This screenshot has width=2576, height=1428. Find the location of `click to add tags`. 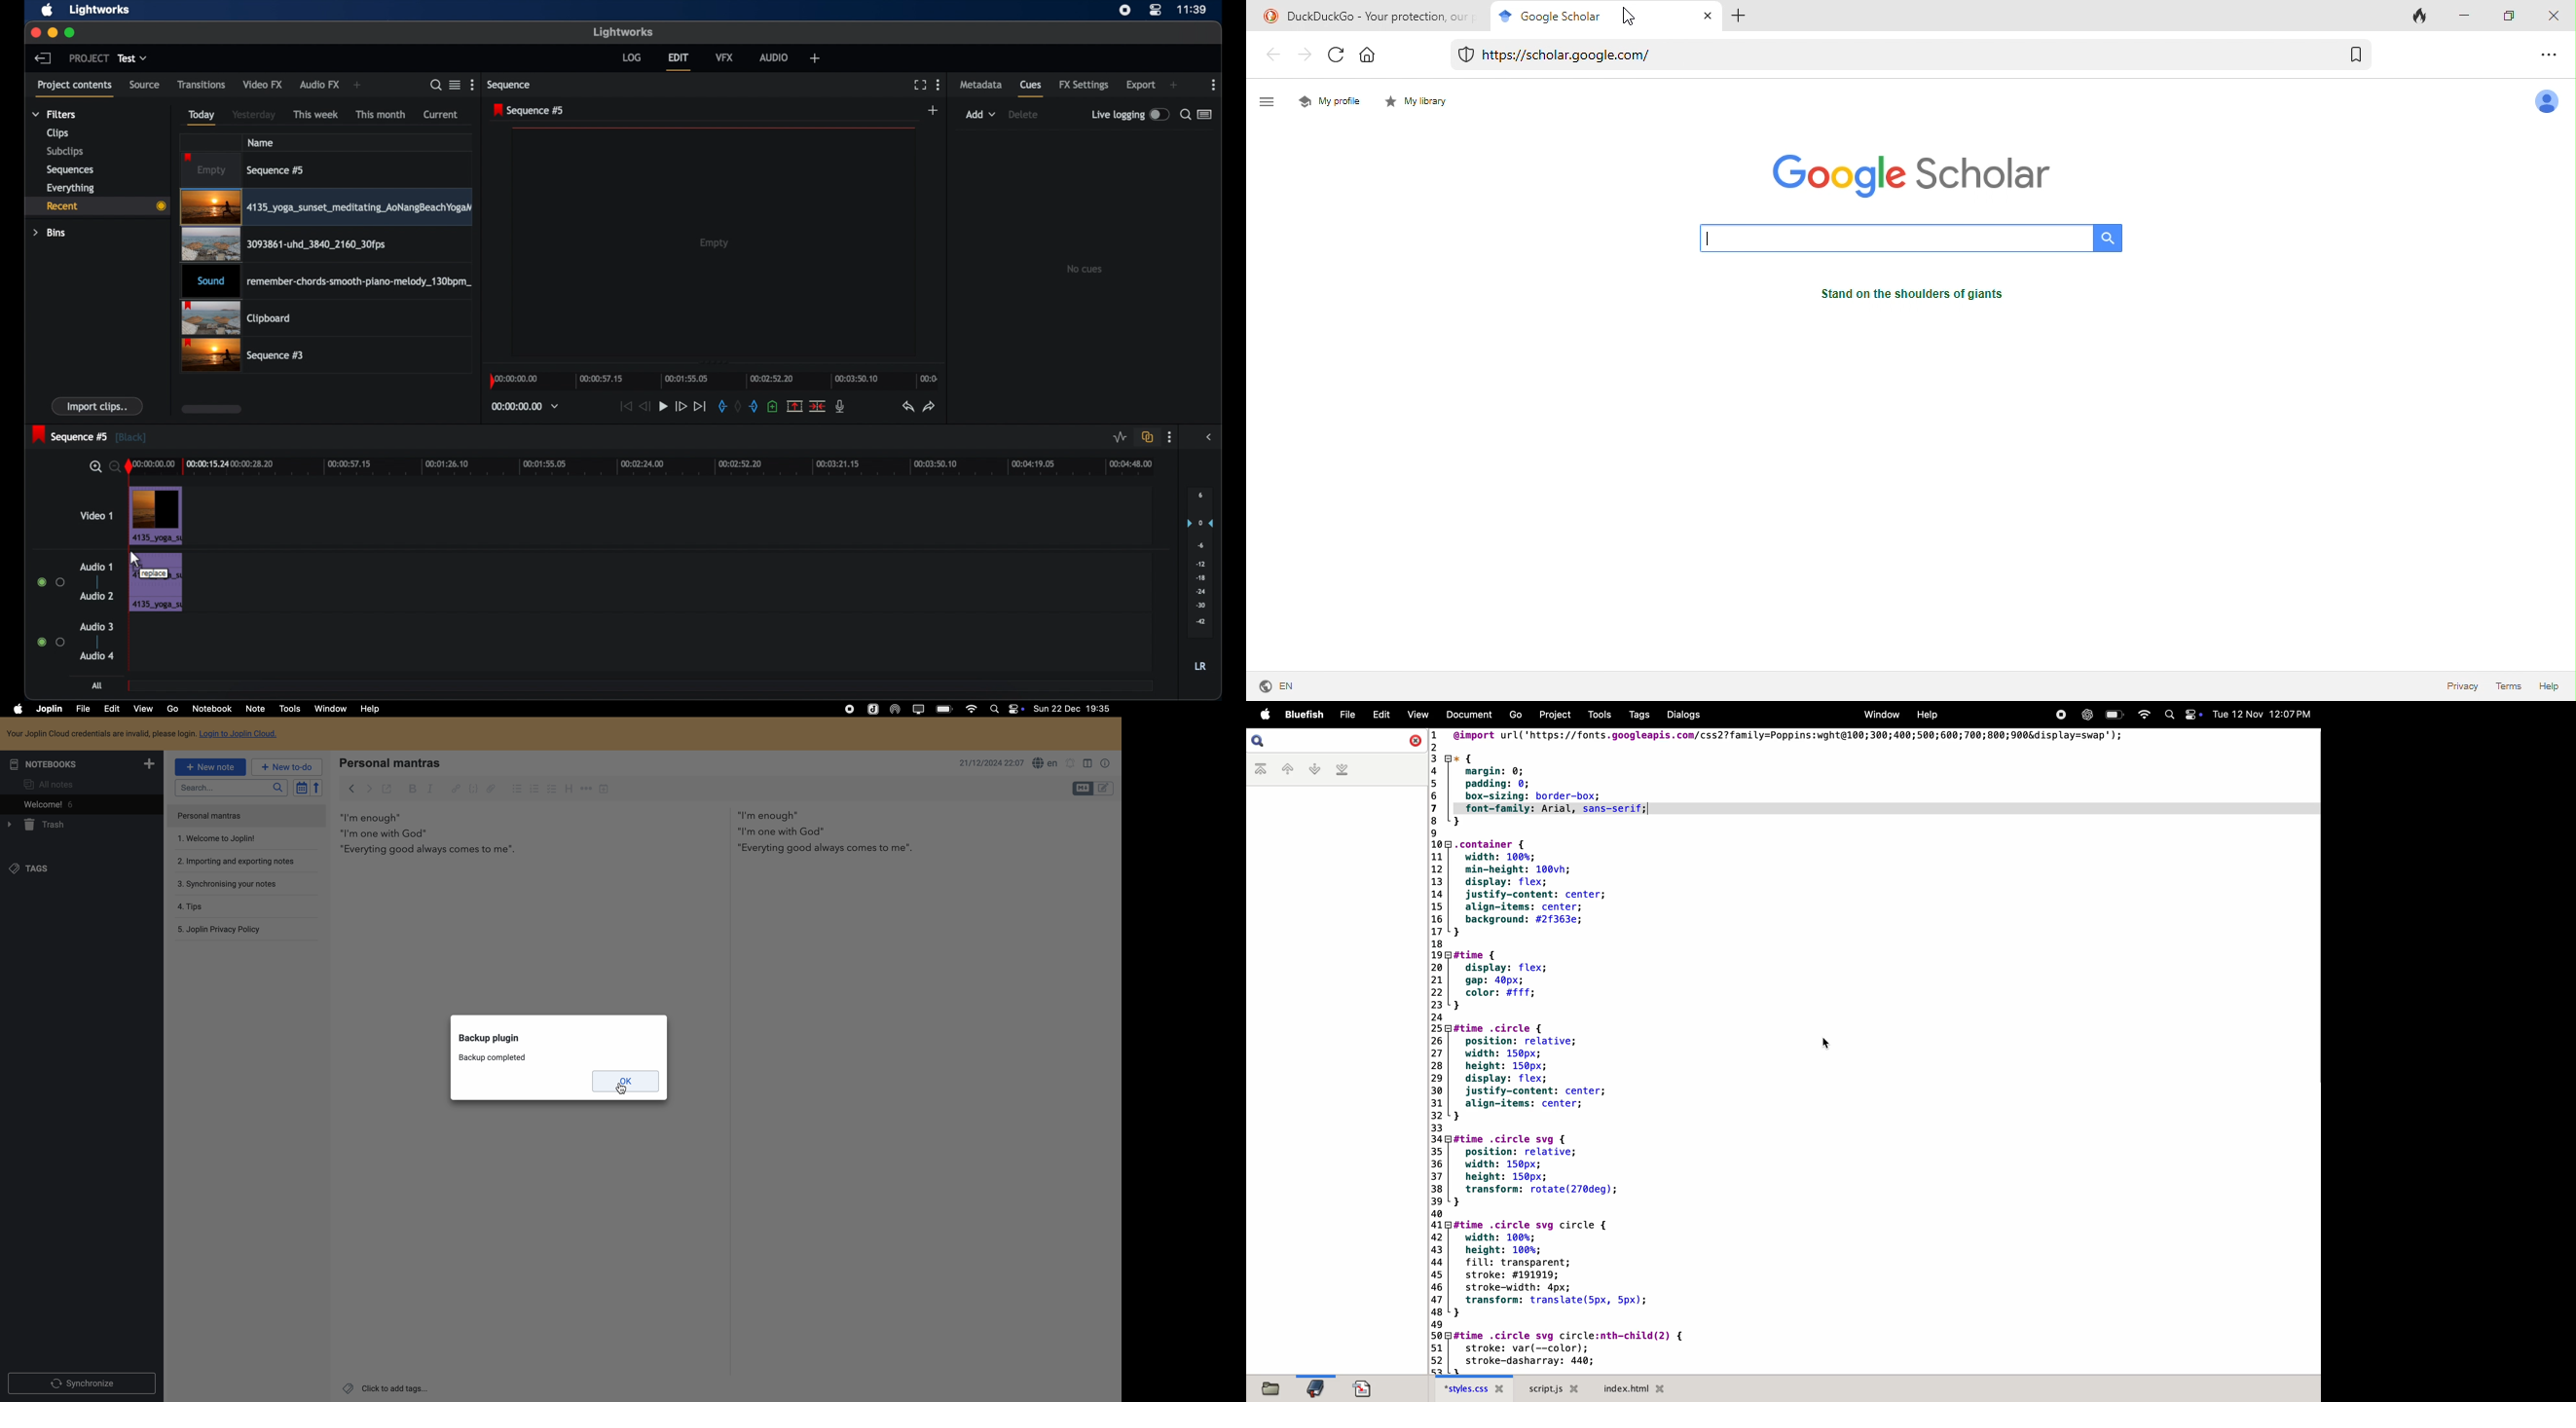

click to add tags is located at coordinates (386, 1388).